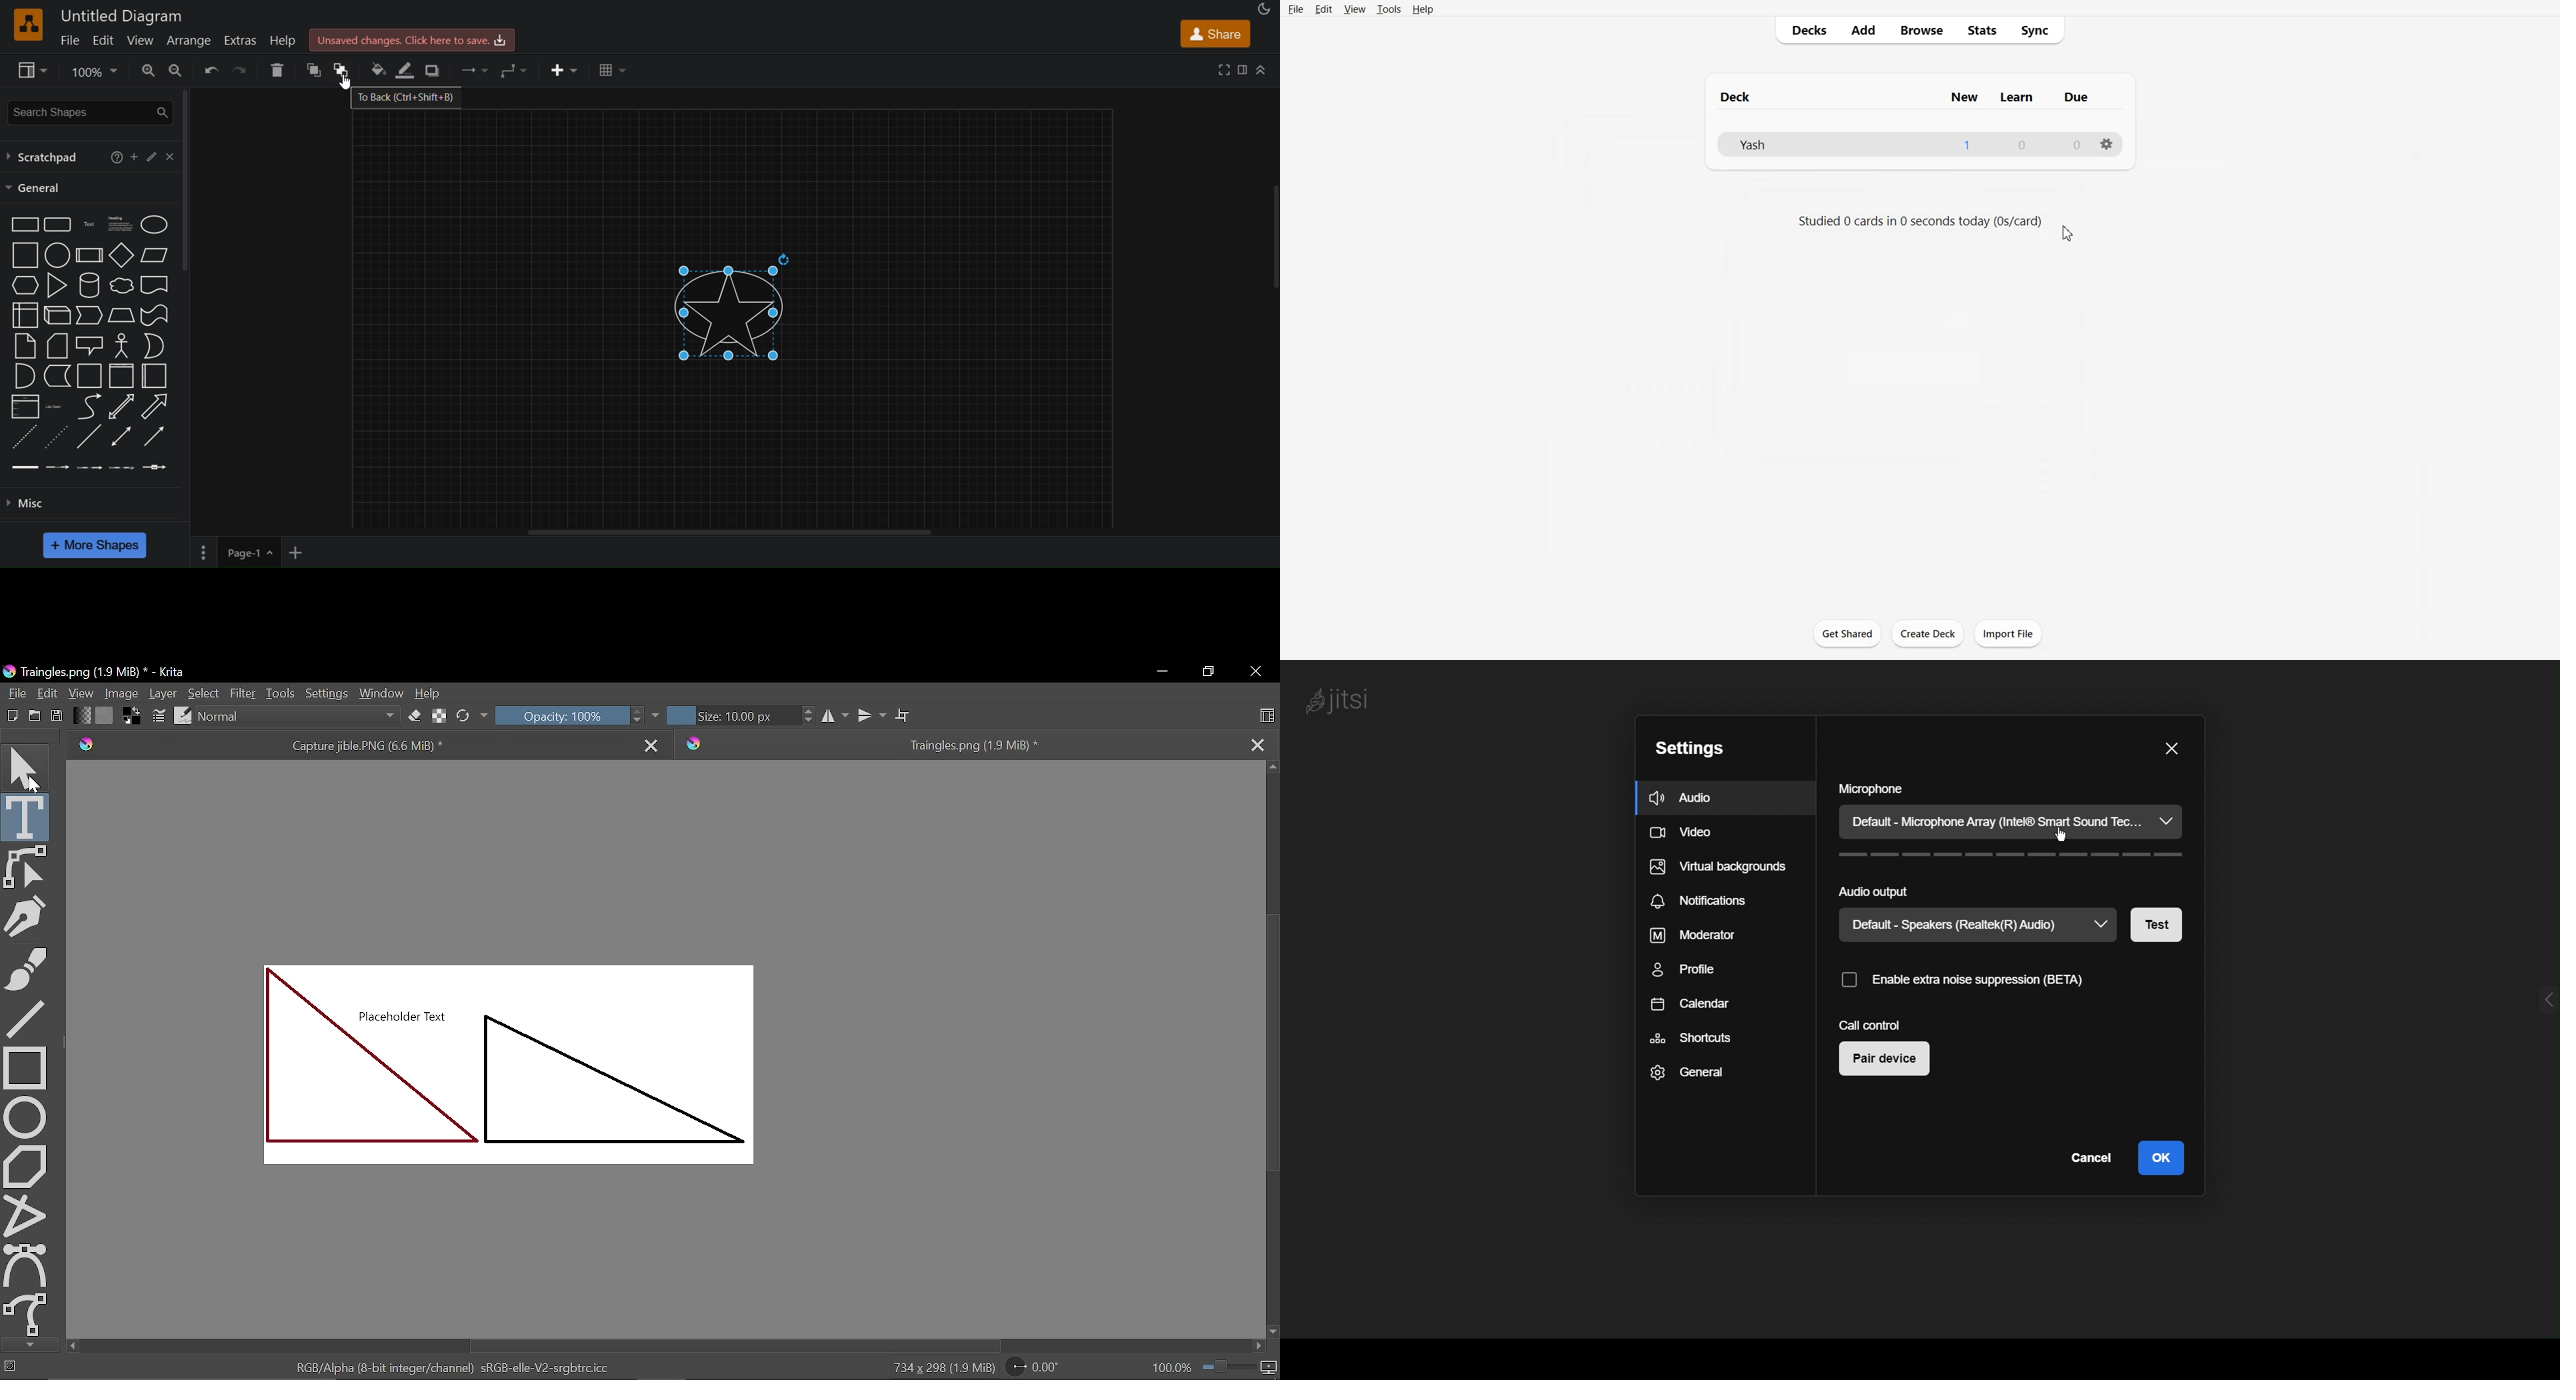 The width and height of the screenshot is (2576, 1400). I want to click on Moderator, so click(1690, 935).